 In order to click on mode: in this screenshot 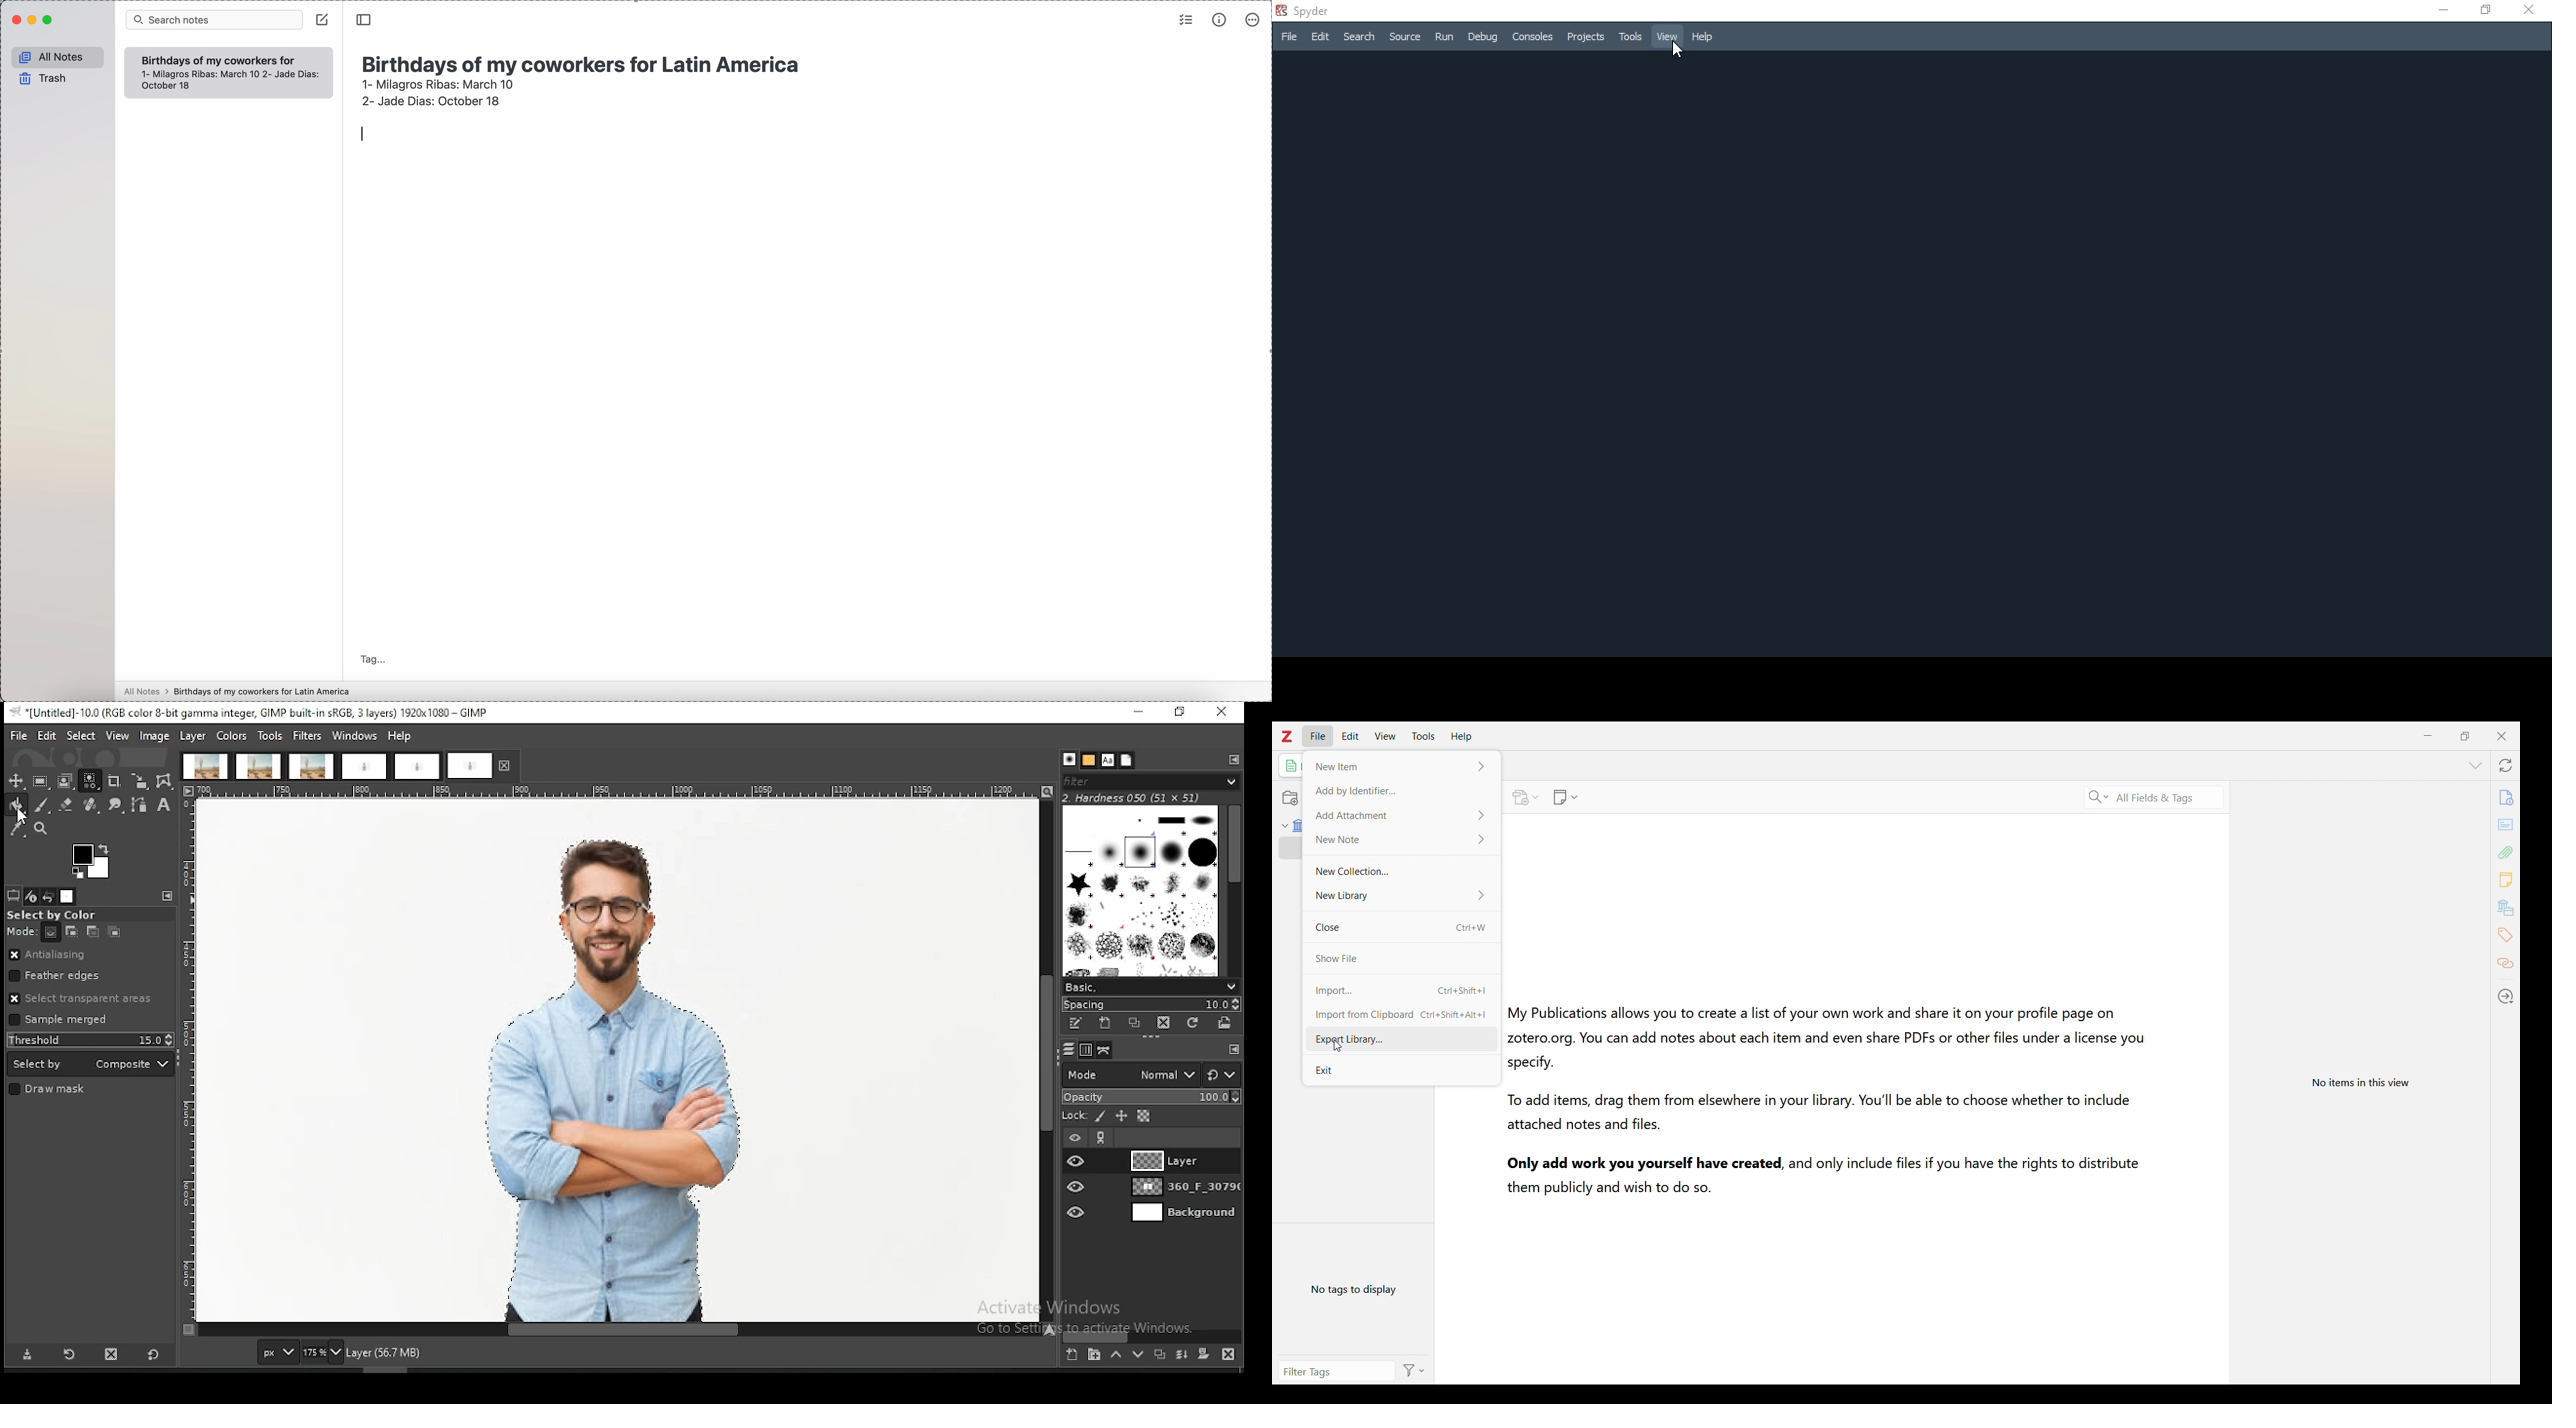, I will do `click(22, 932)`.